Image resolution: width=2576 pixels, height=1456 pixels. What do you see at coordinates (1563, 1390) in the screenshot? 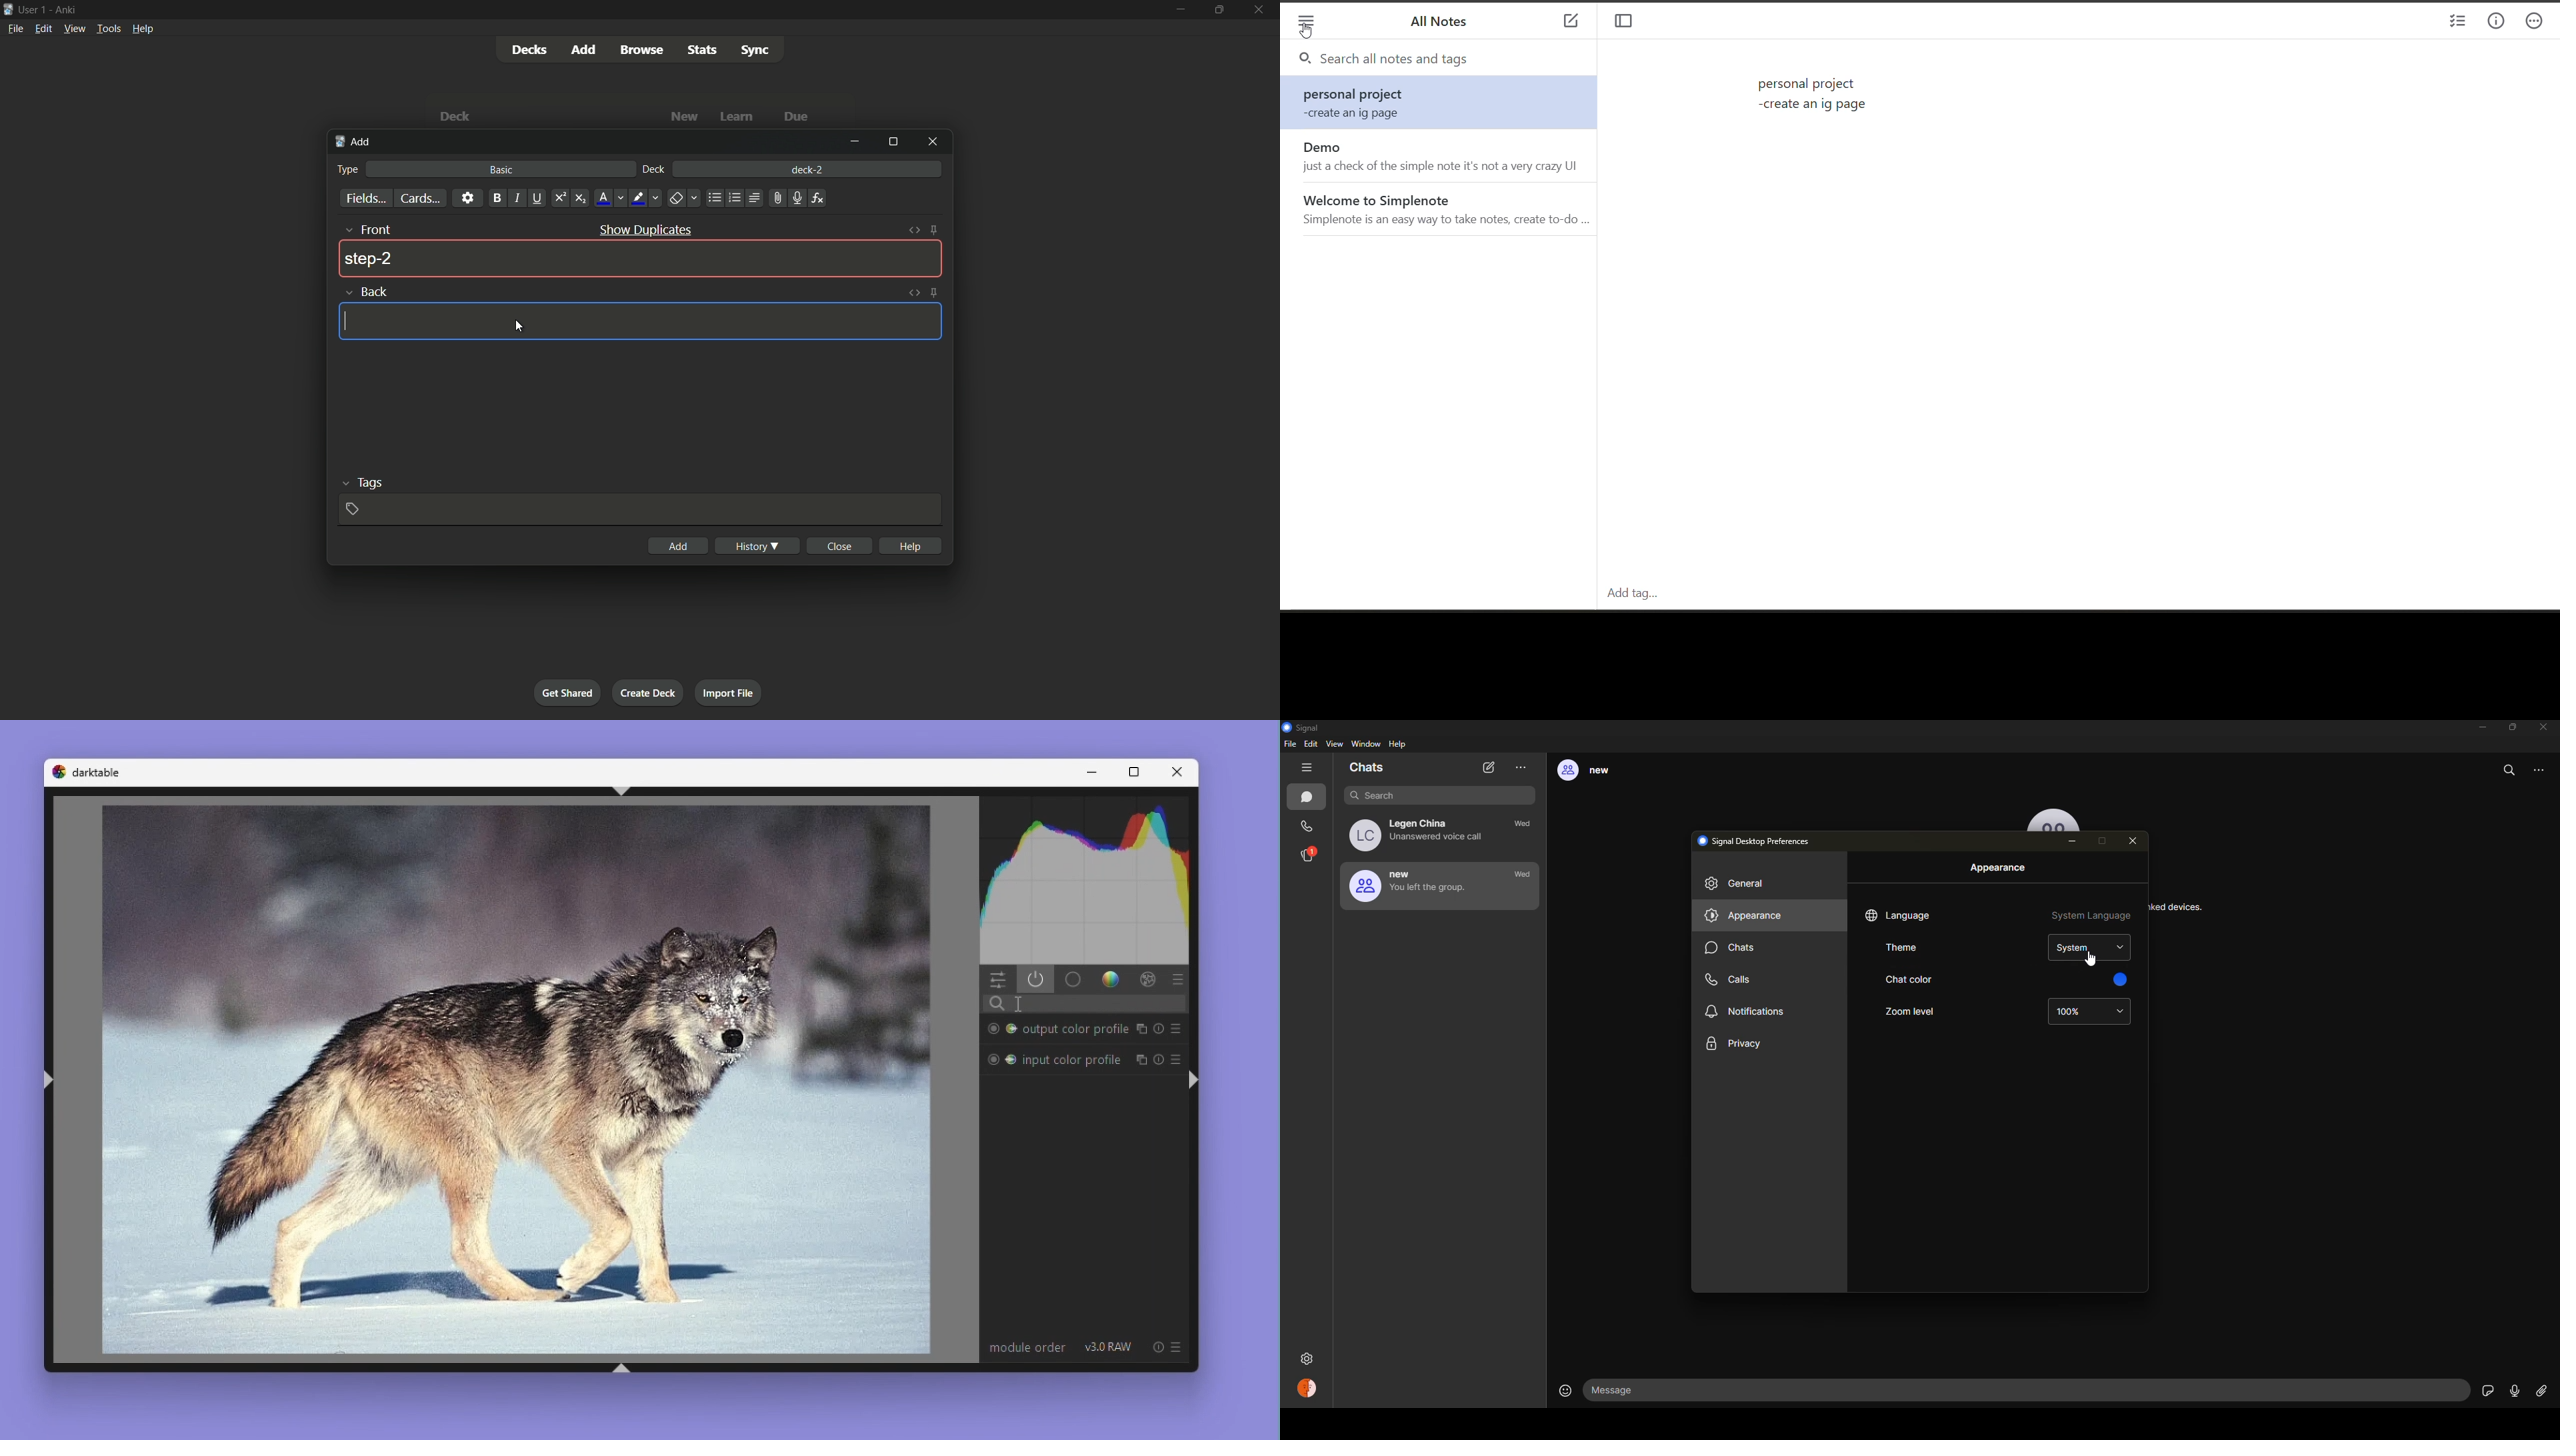
I see `smilley` at bounding box center [1563, 1390].